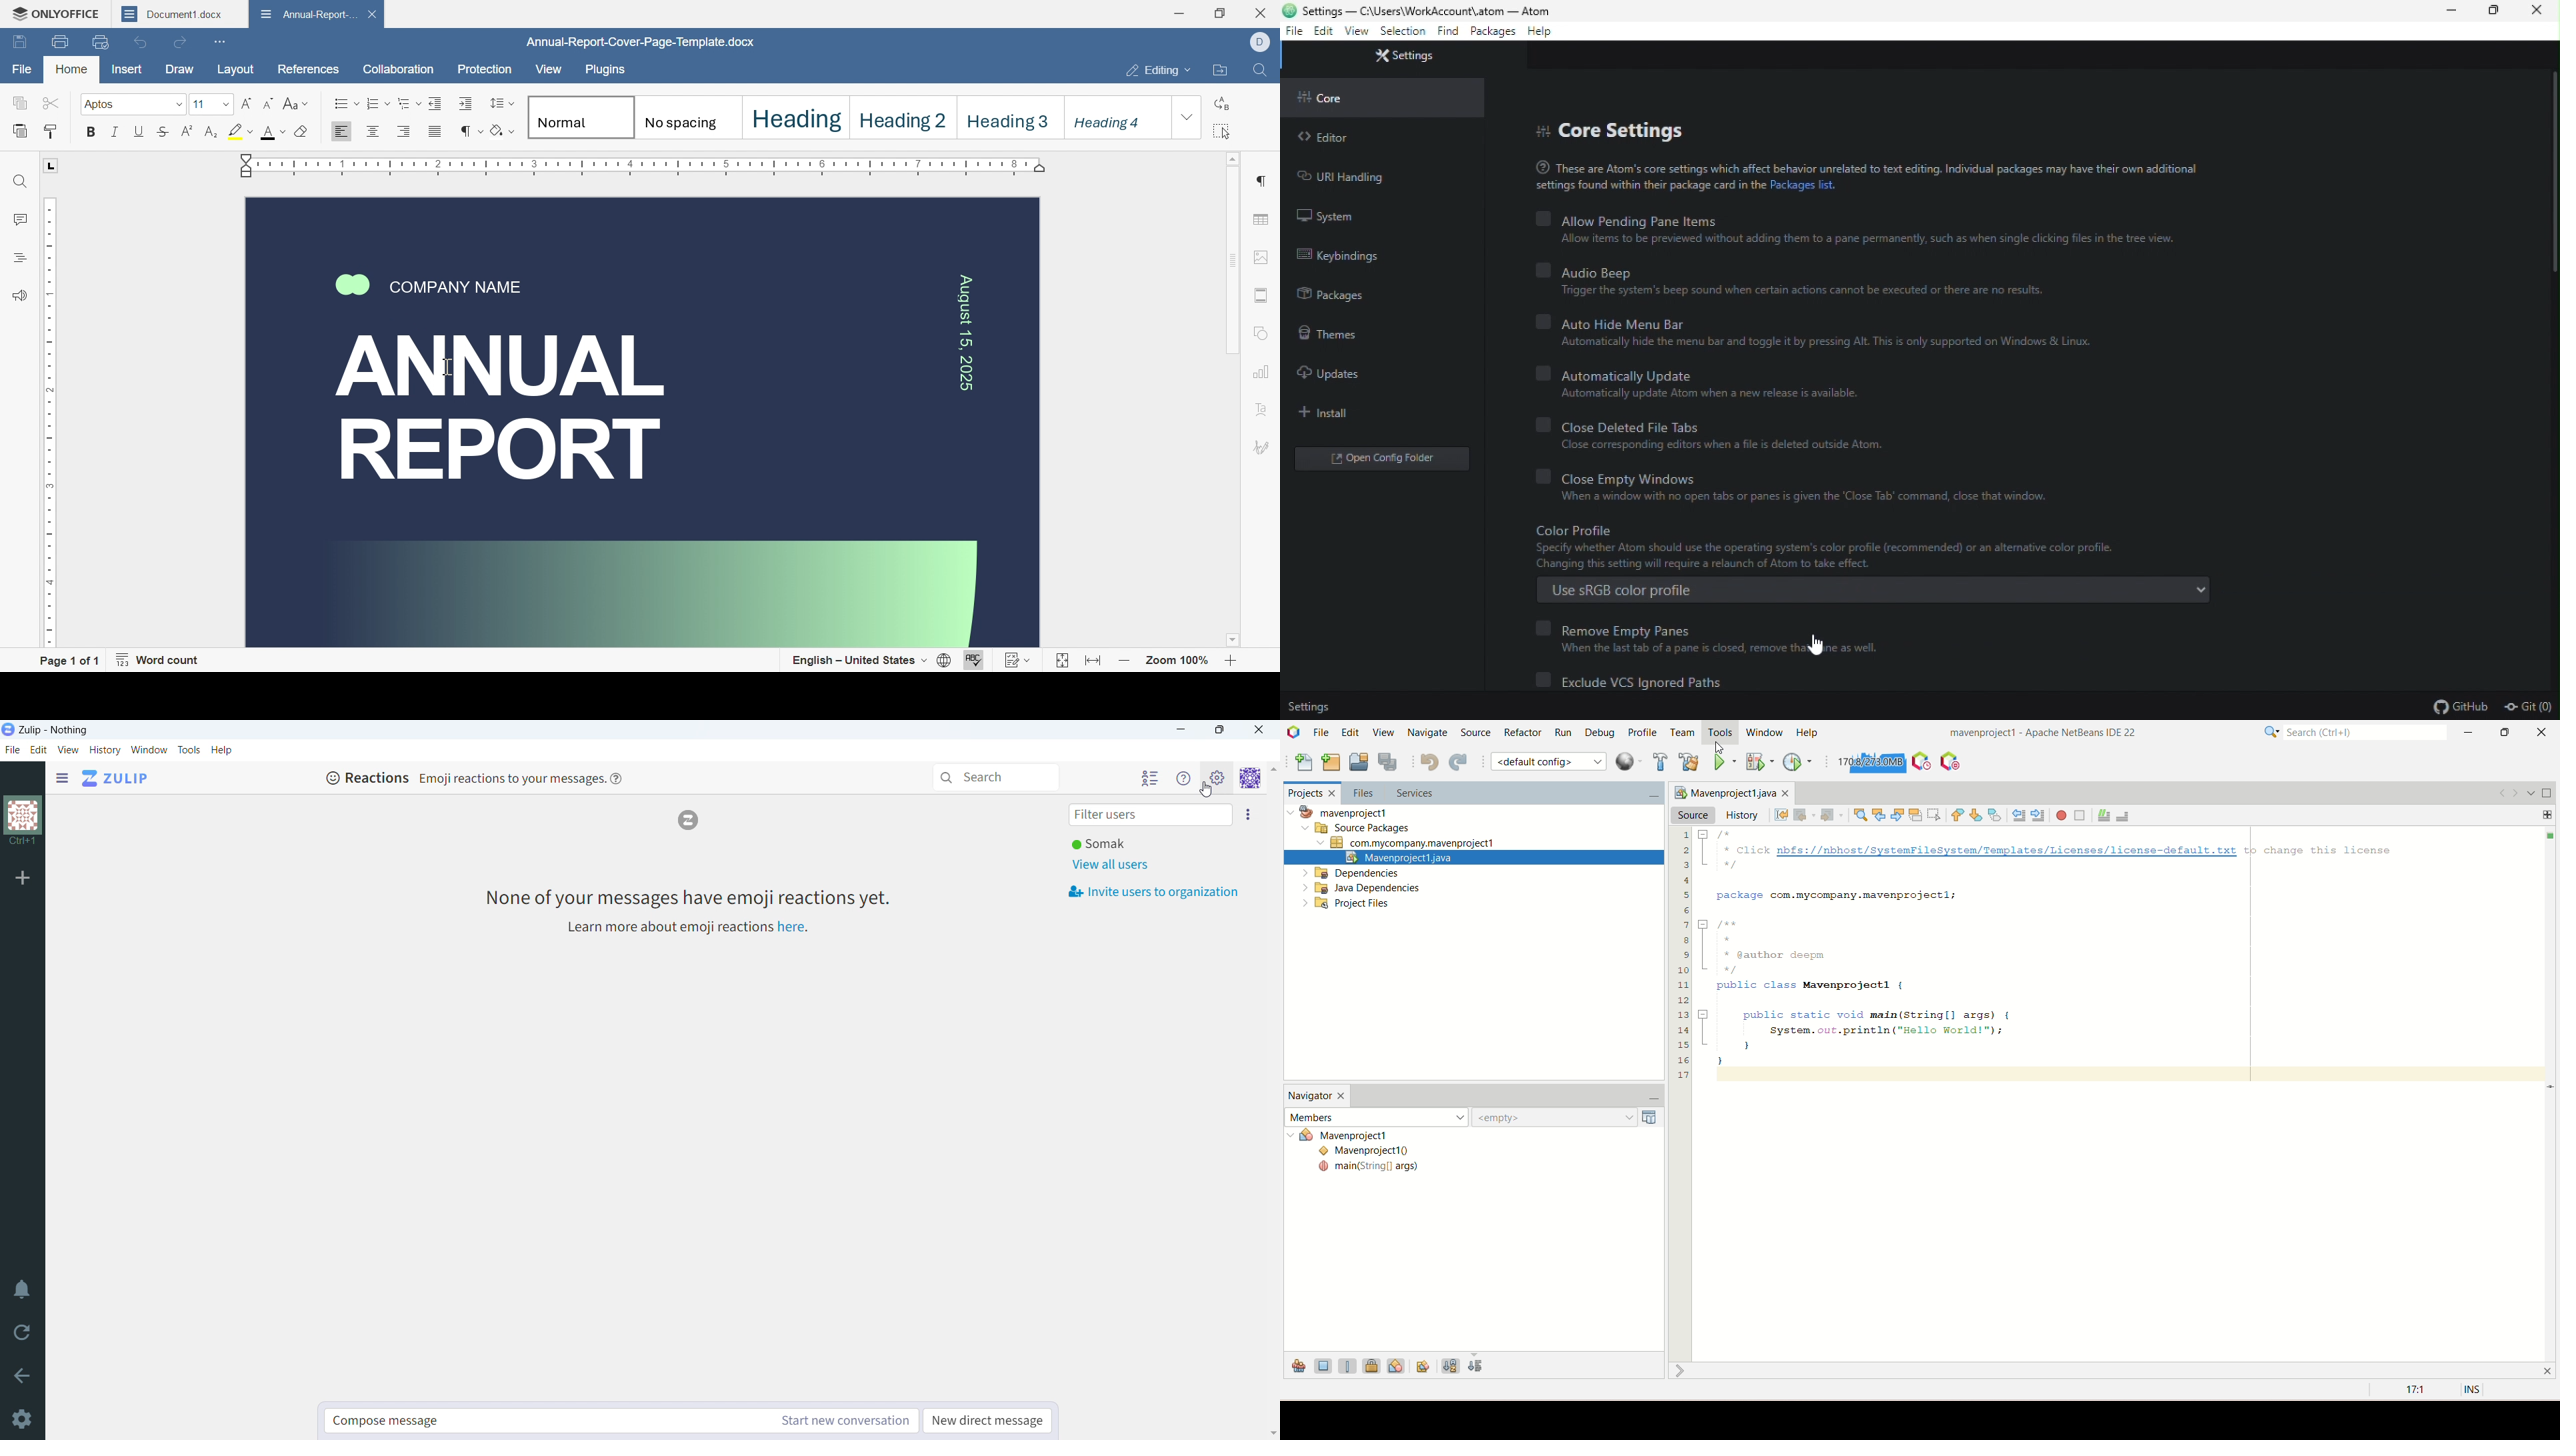 The height and width of the screenshot is (1456, 2576). I want to click on track changes, so click(1017, 661).